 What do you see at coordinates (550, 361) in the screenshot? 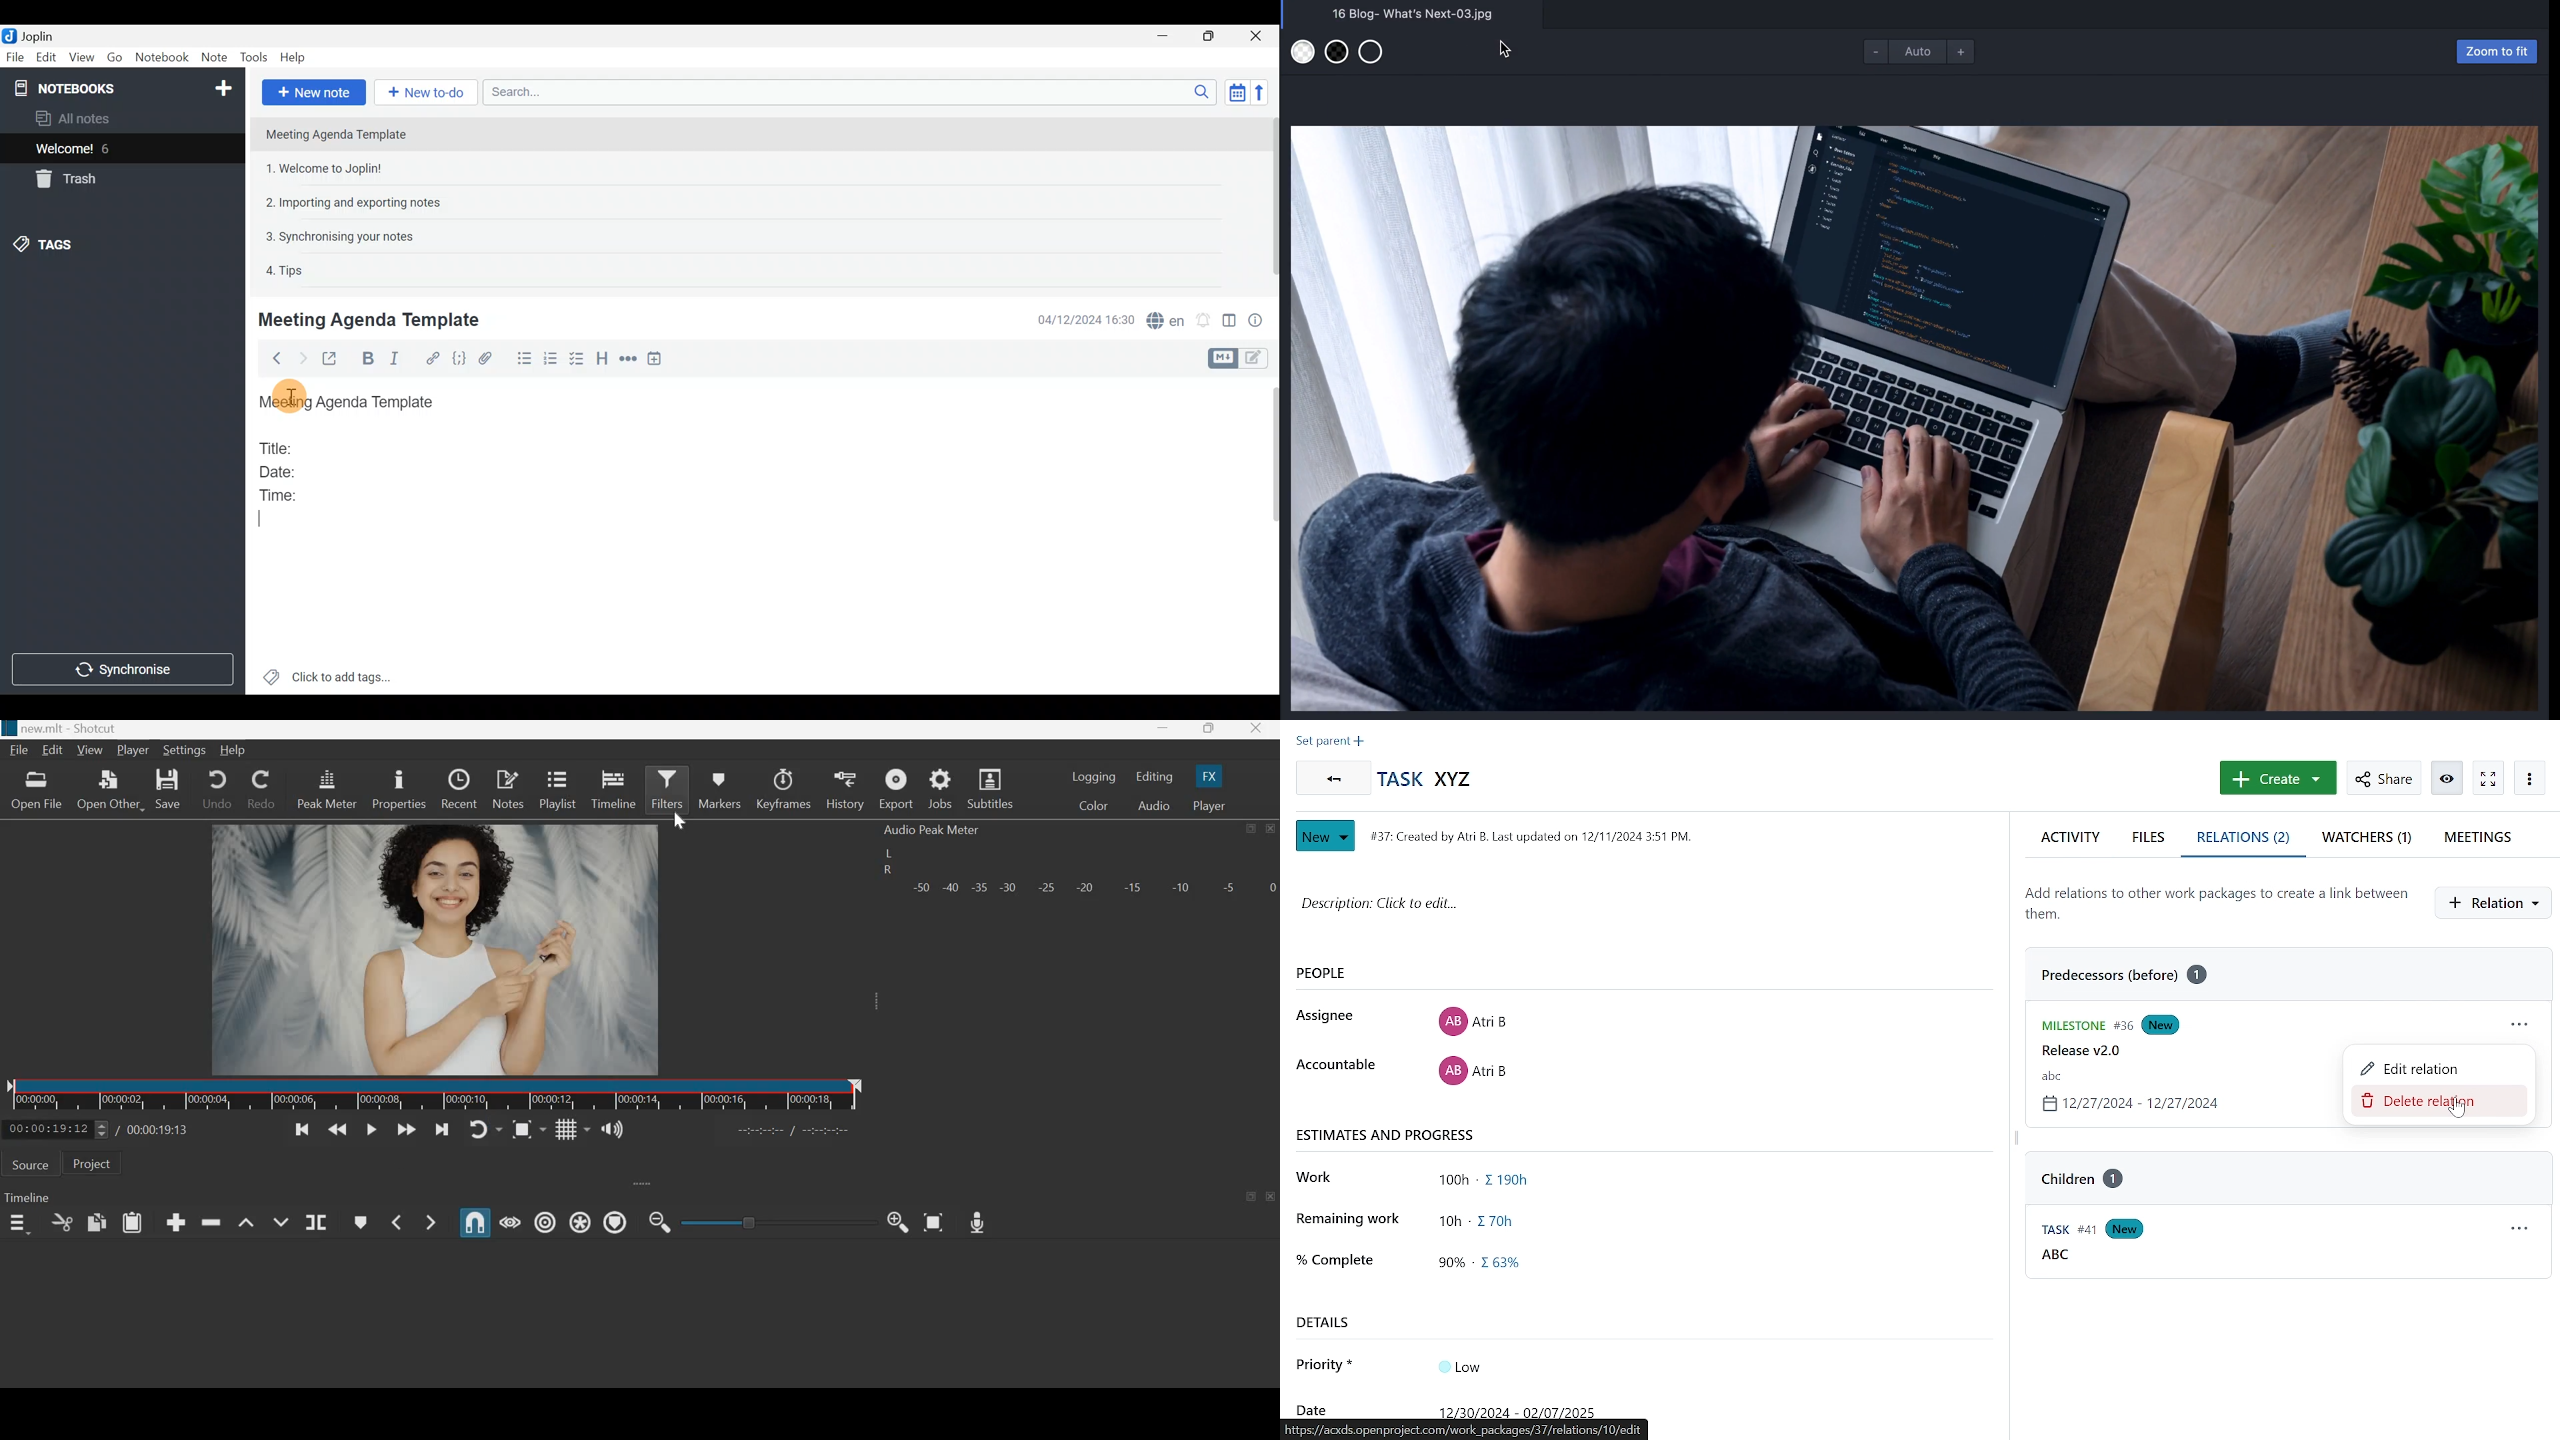
I see `Numbered list` at bounding box center [550, 361].